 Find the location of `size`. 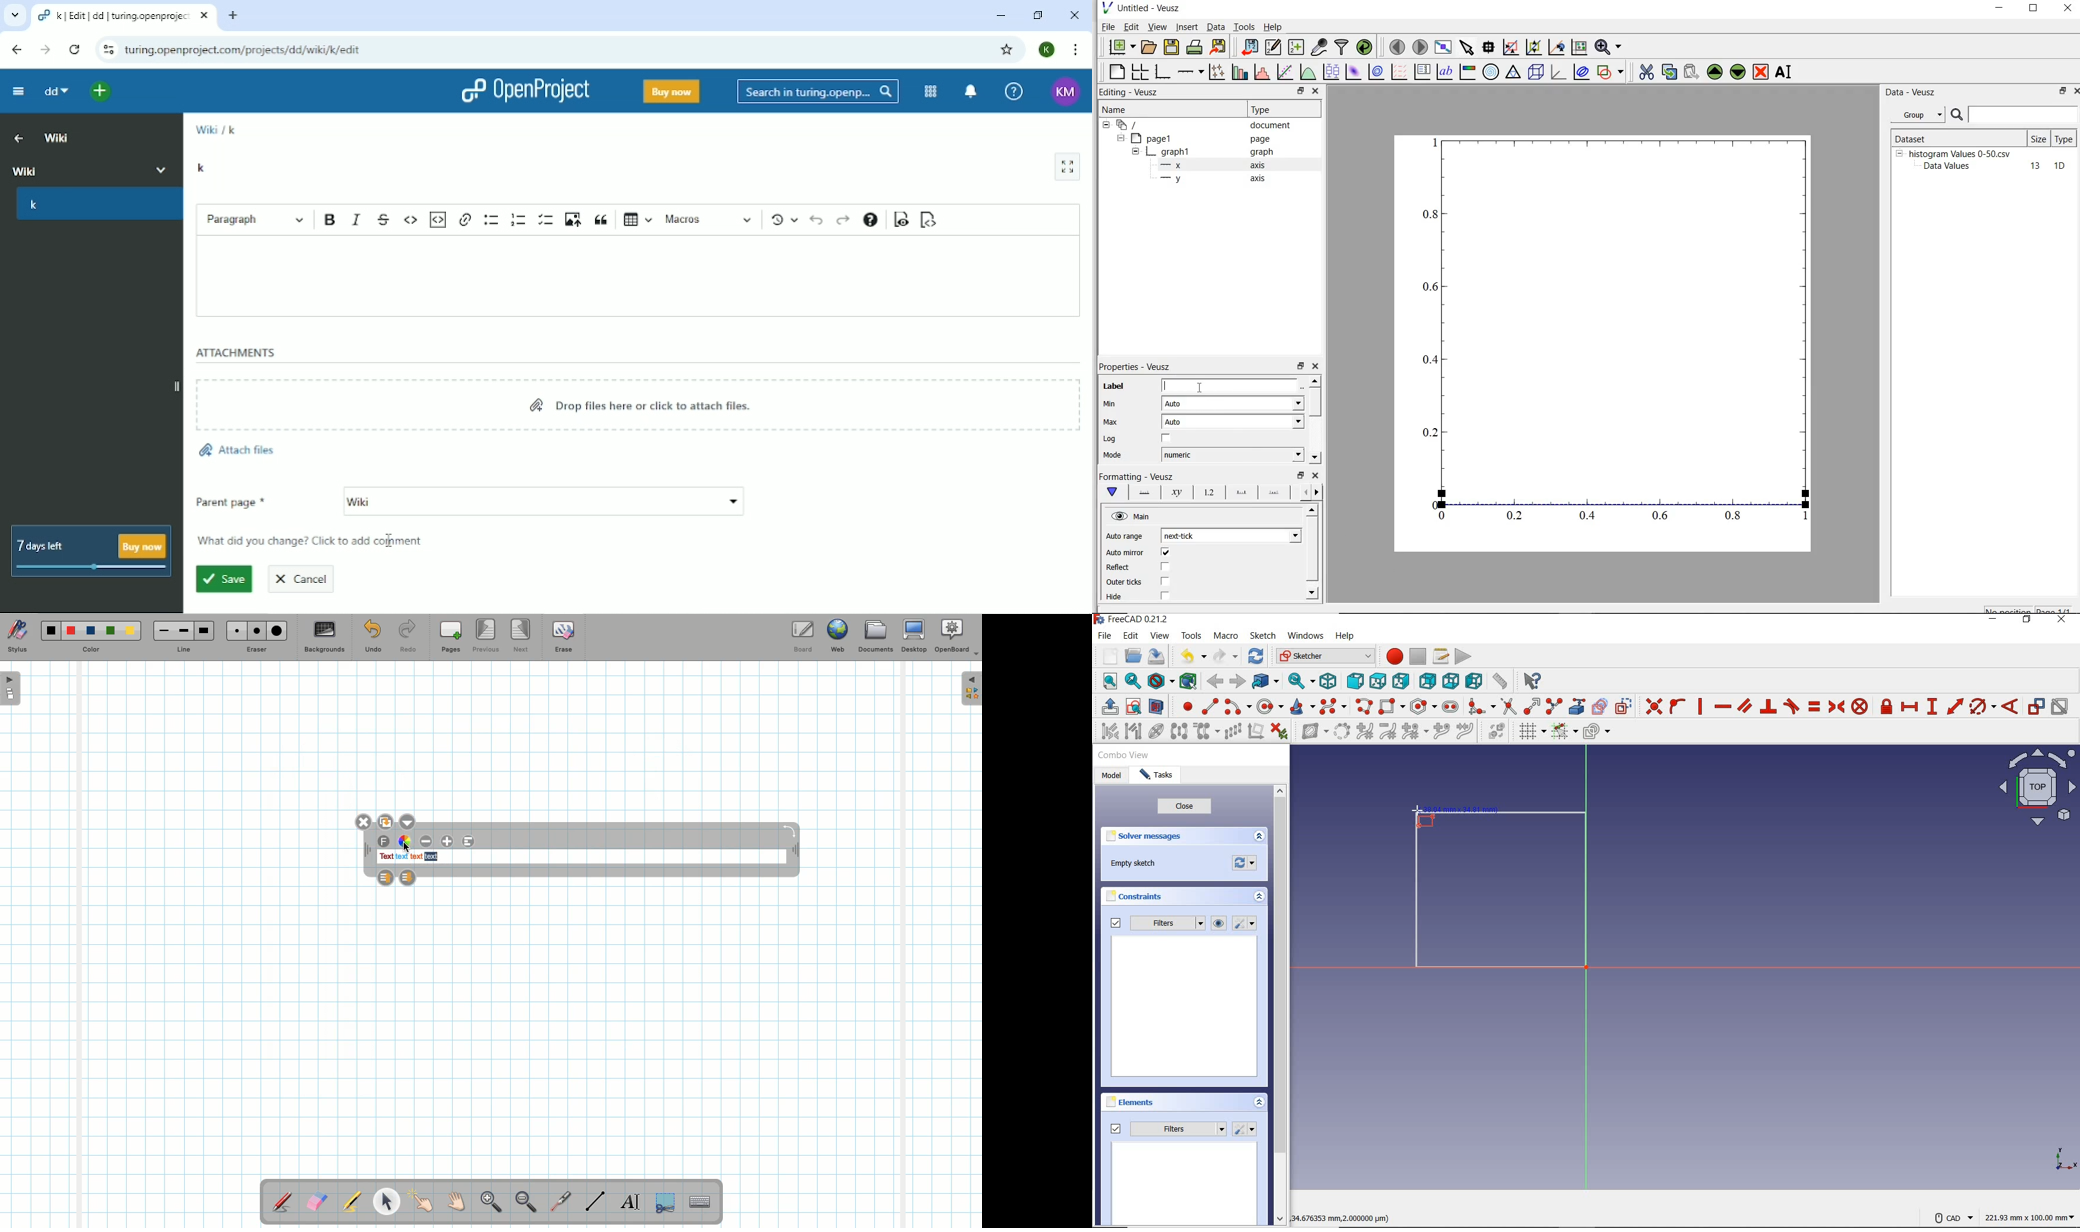

size is located at coordinates (2038, 139).